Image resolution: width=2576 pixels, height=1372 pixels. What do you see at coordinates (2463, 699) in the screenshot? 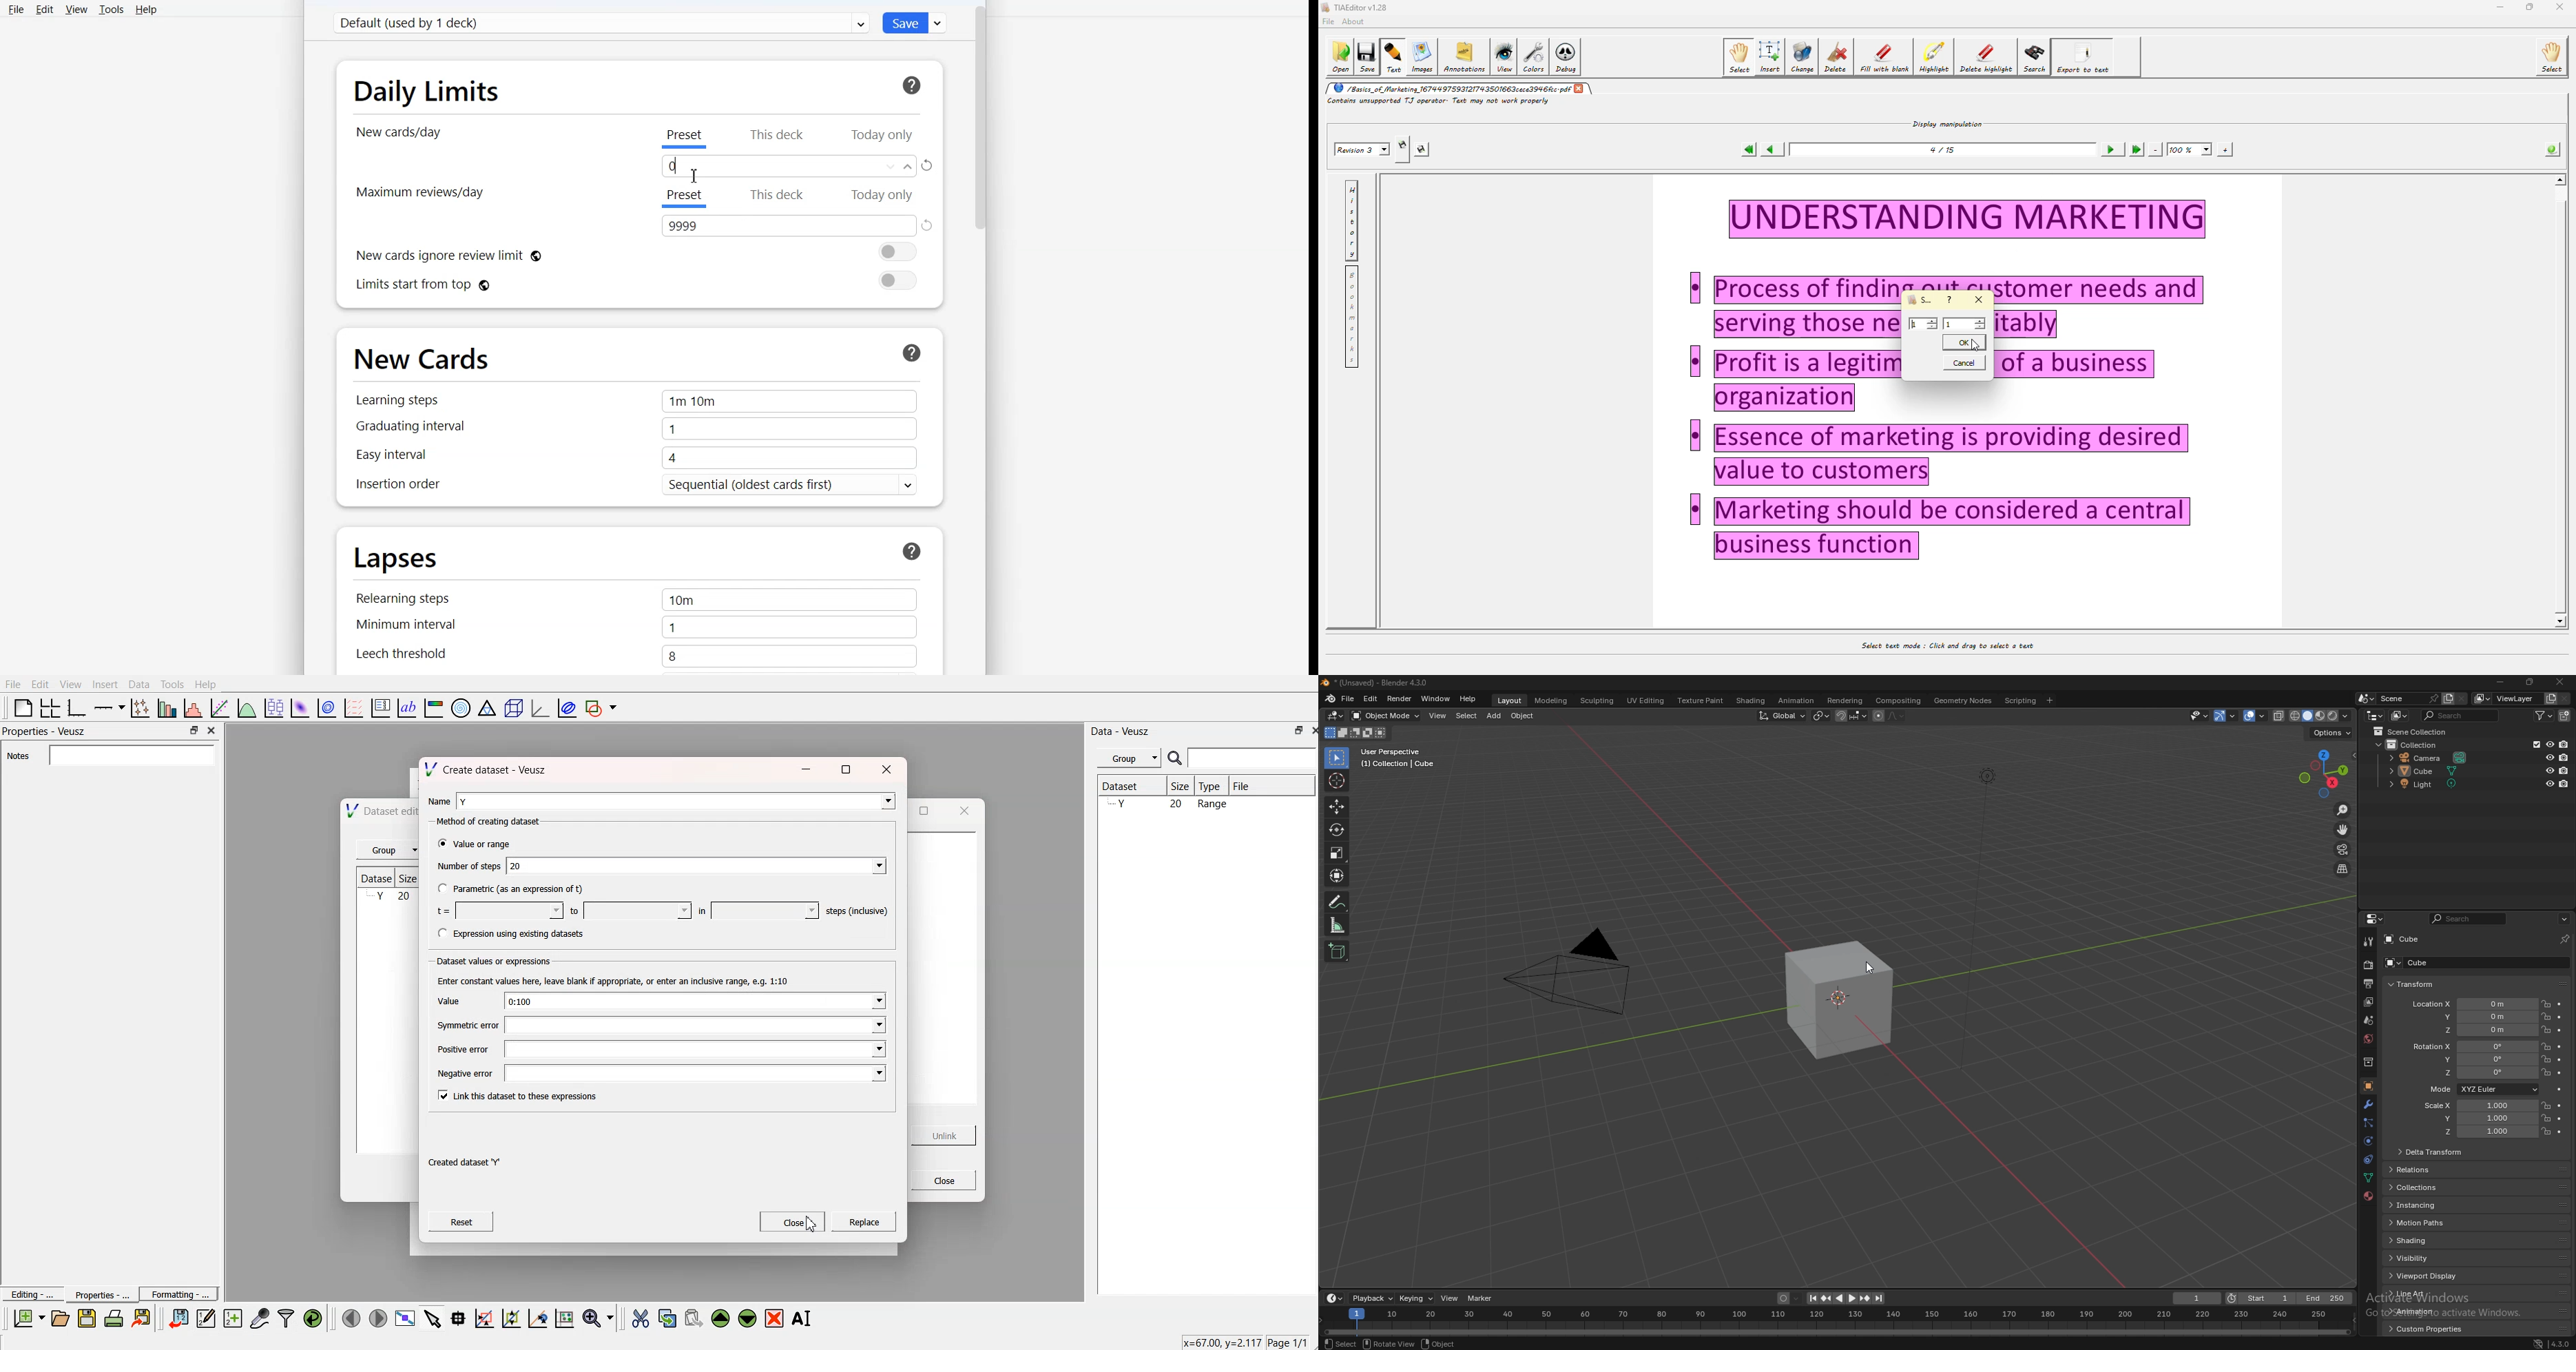
I see `delete scene` at bounding box center [2463, 699].